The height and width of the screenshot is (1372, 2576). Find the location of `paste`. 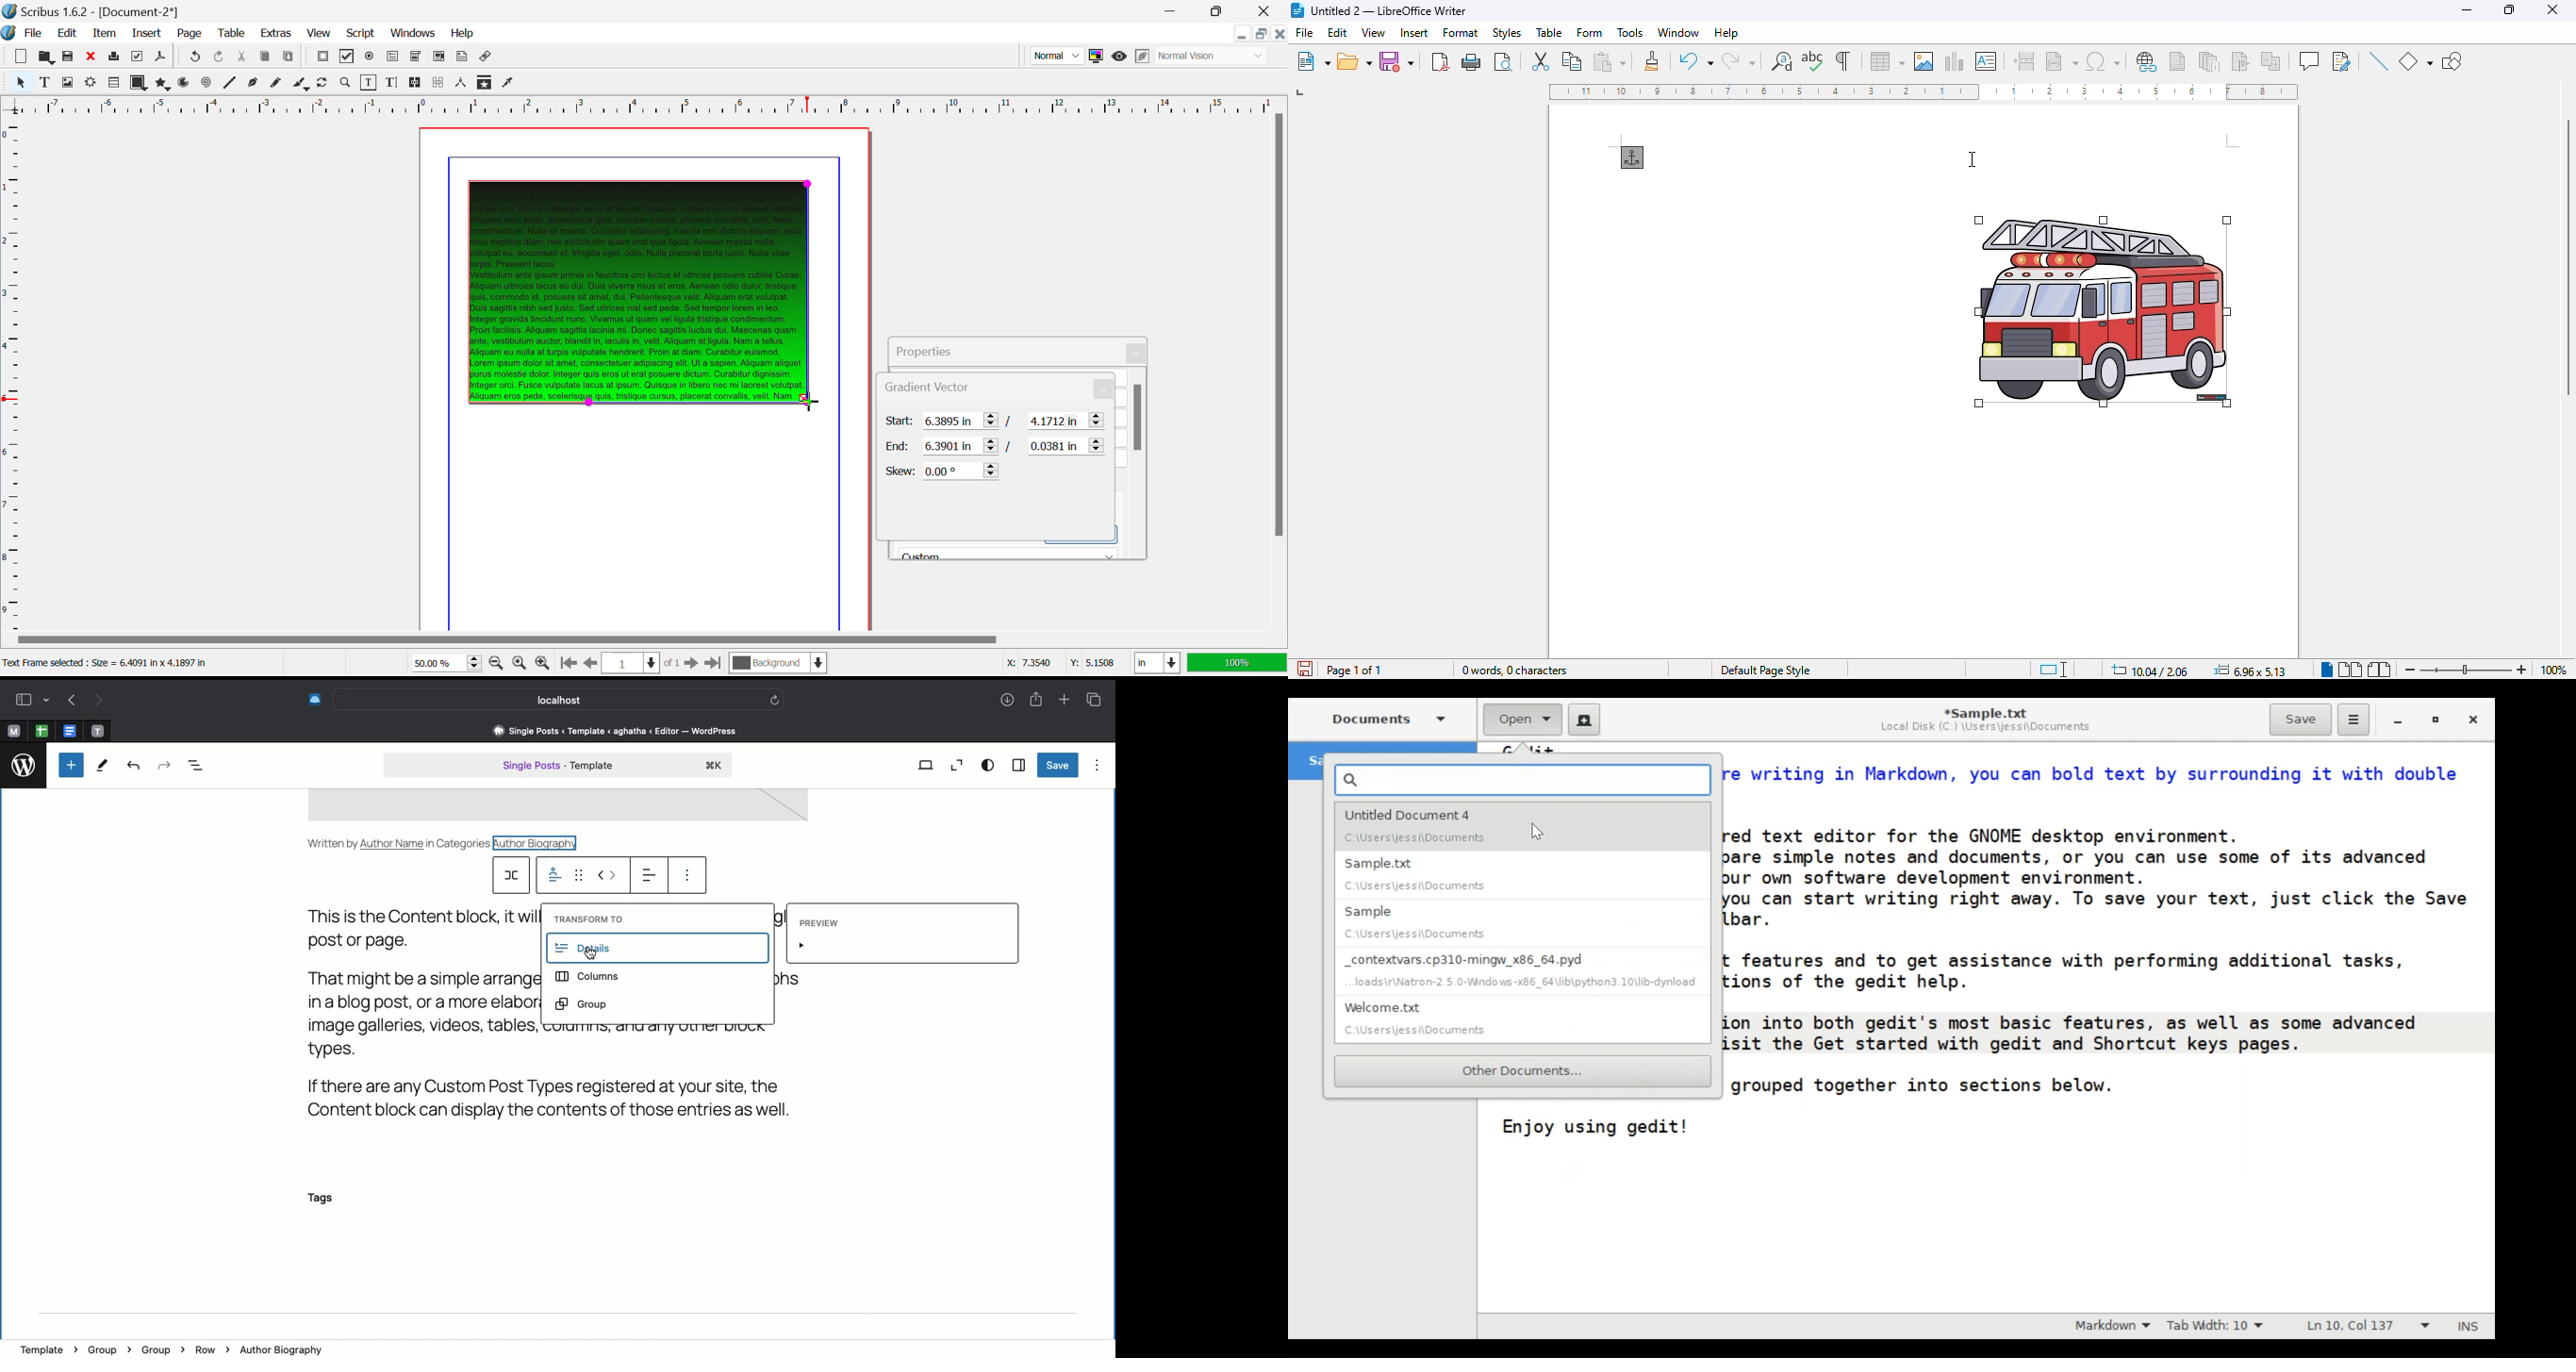

paste is located at coordinates (1610, 61).